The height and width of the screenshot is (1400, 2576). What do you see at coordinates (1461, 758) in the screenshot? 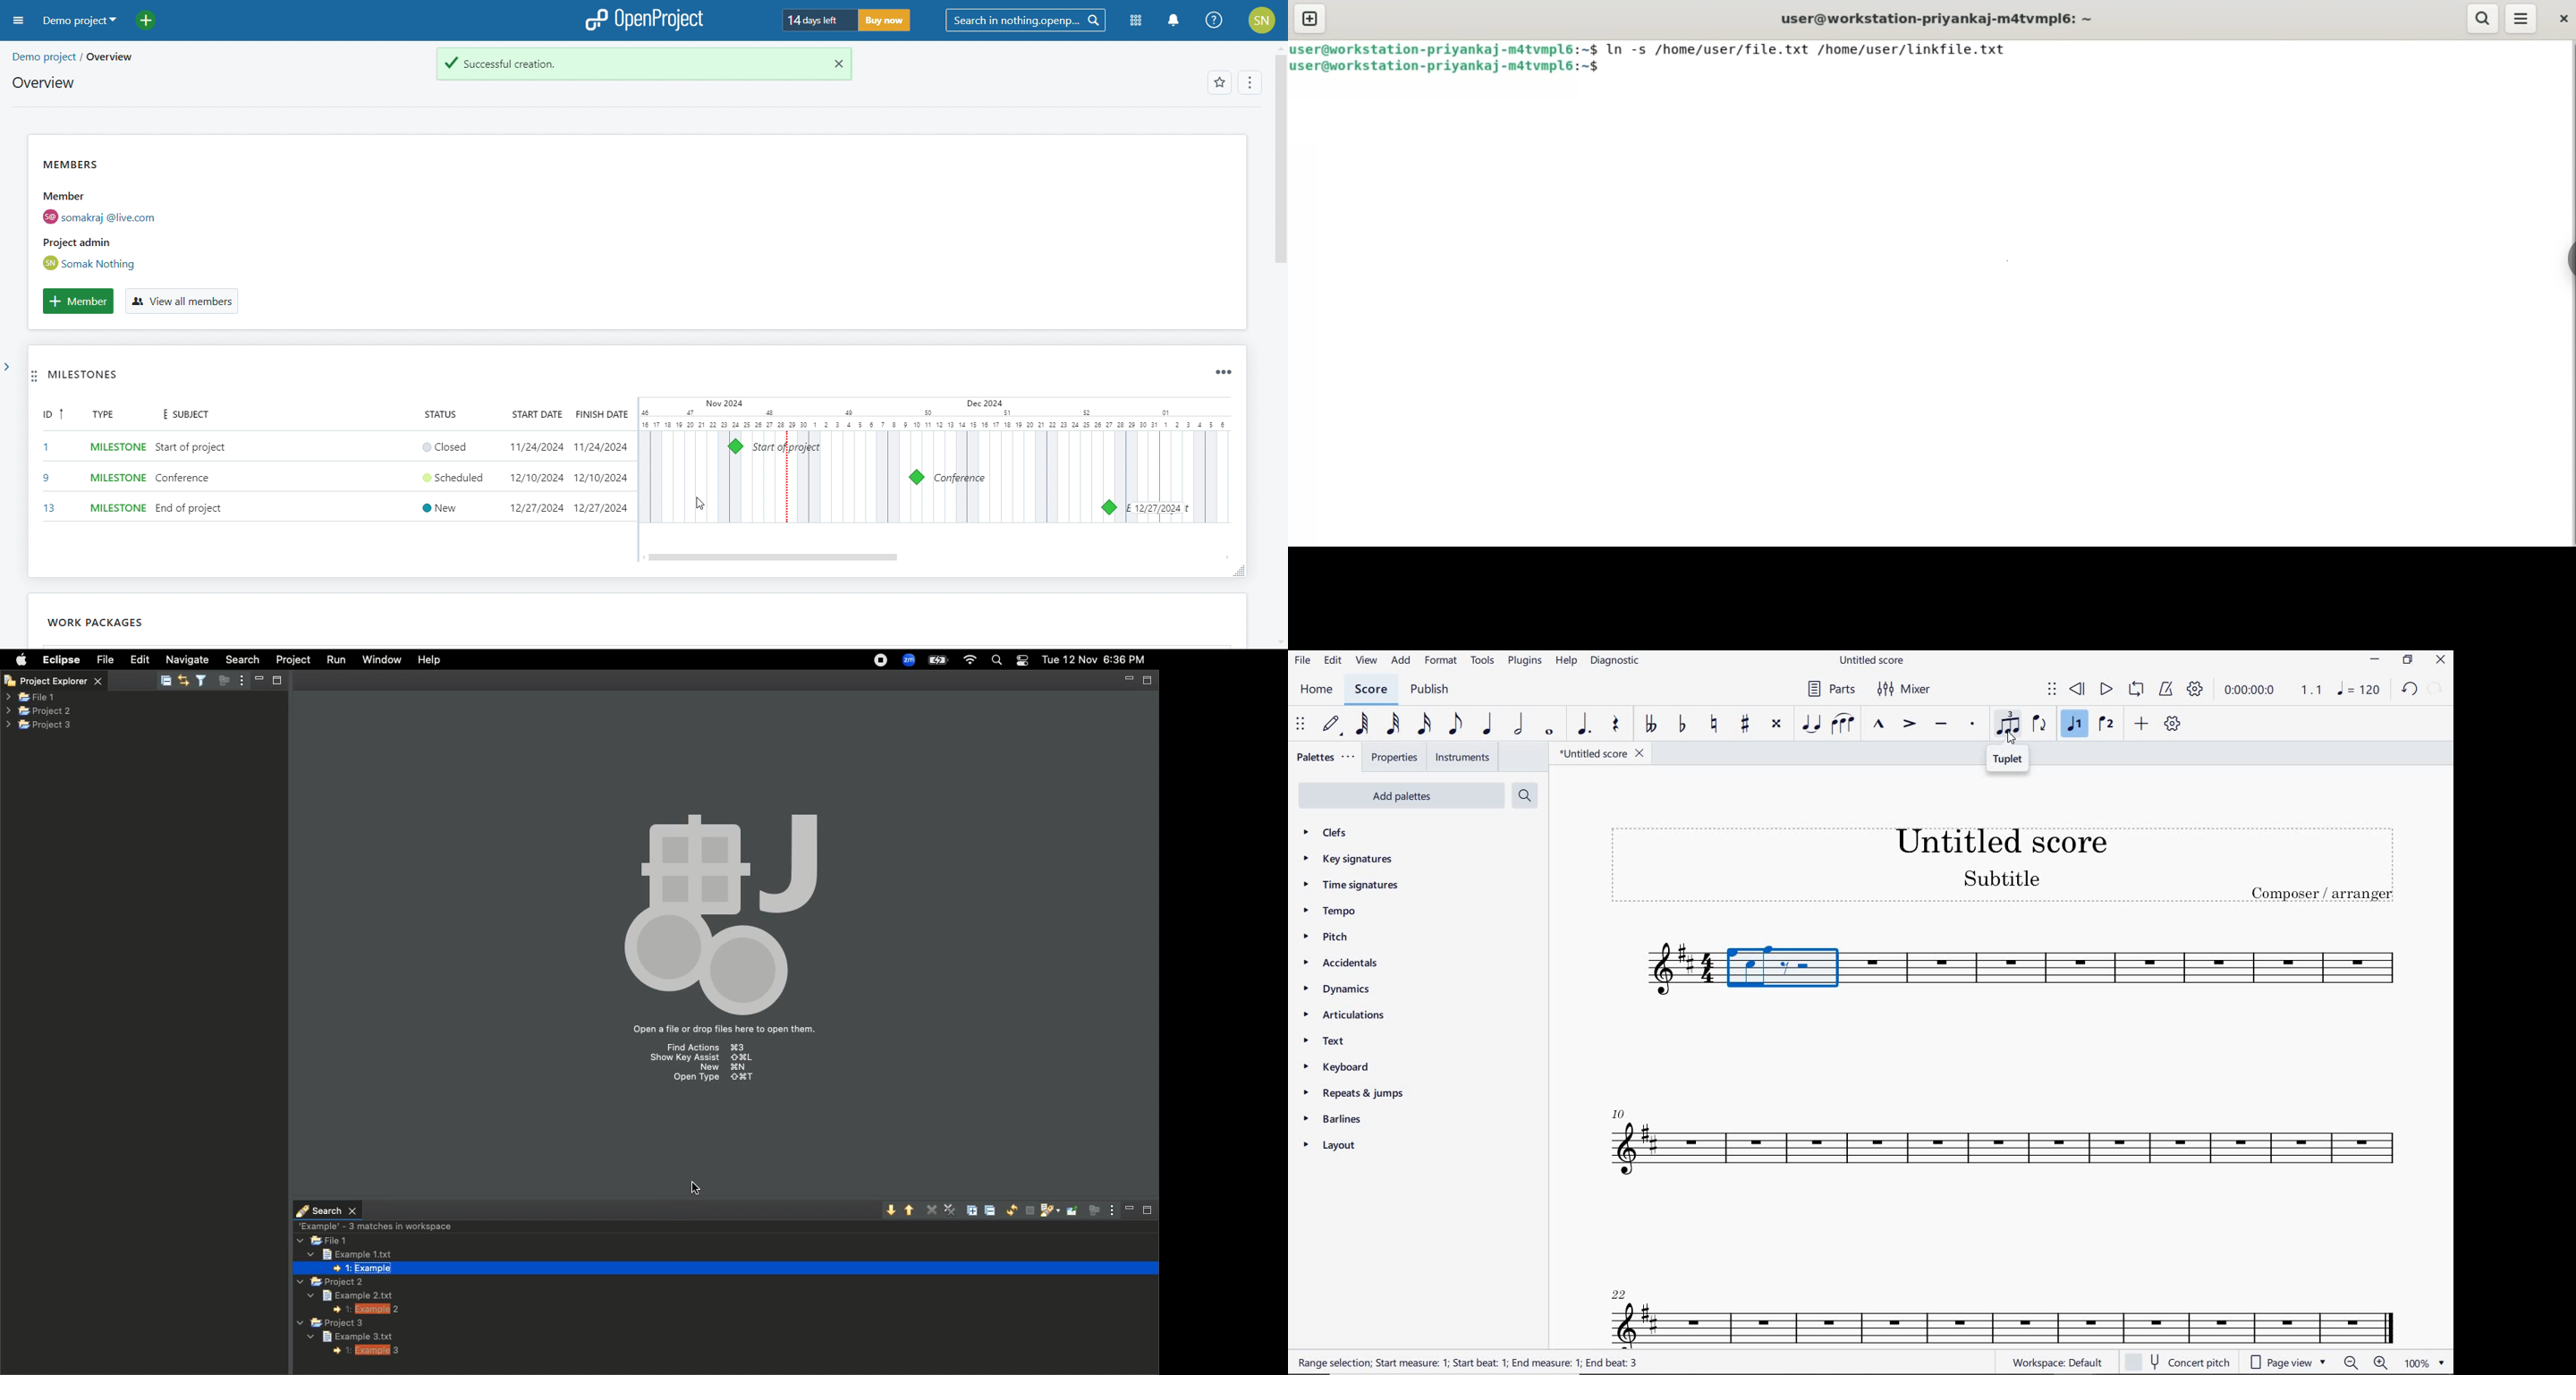
I see `INSTRUMENTS` at bounding box center [1461, 758].